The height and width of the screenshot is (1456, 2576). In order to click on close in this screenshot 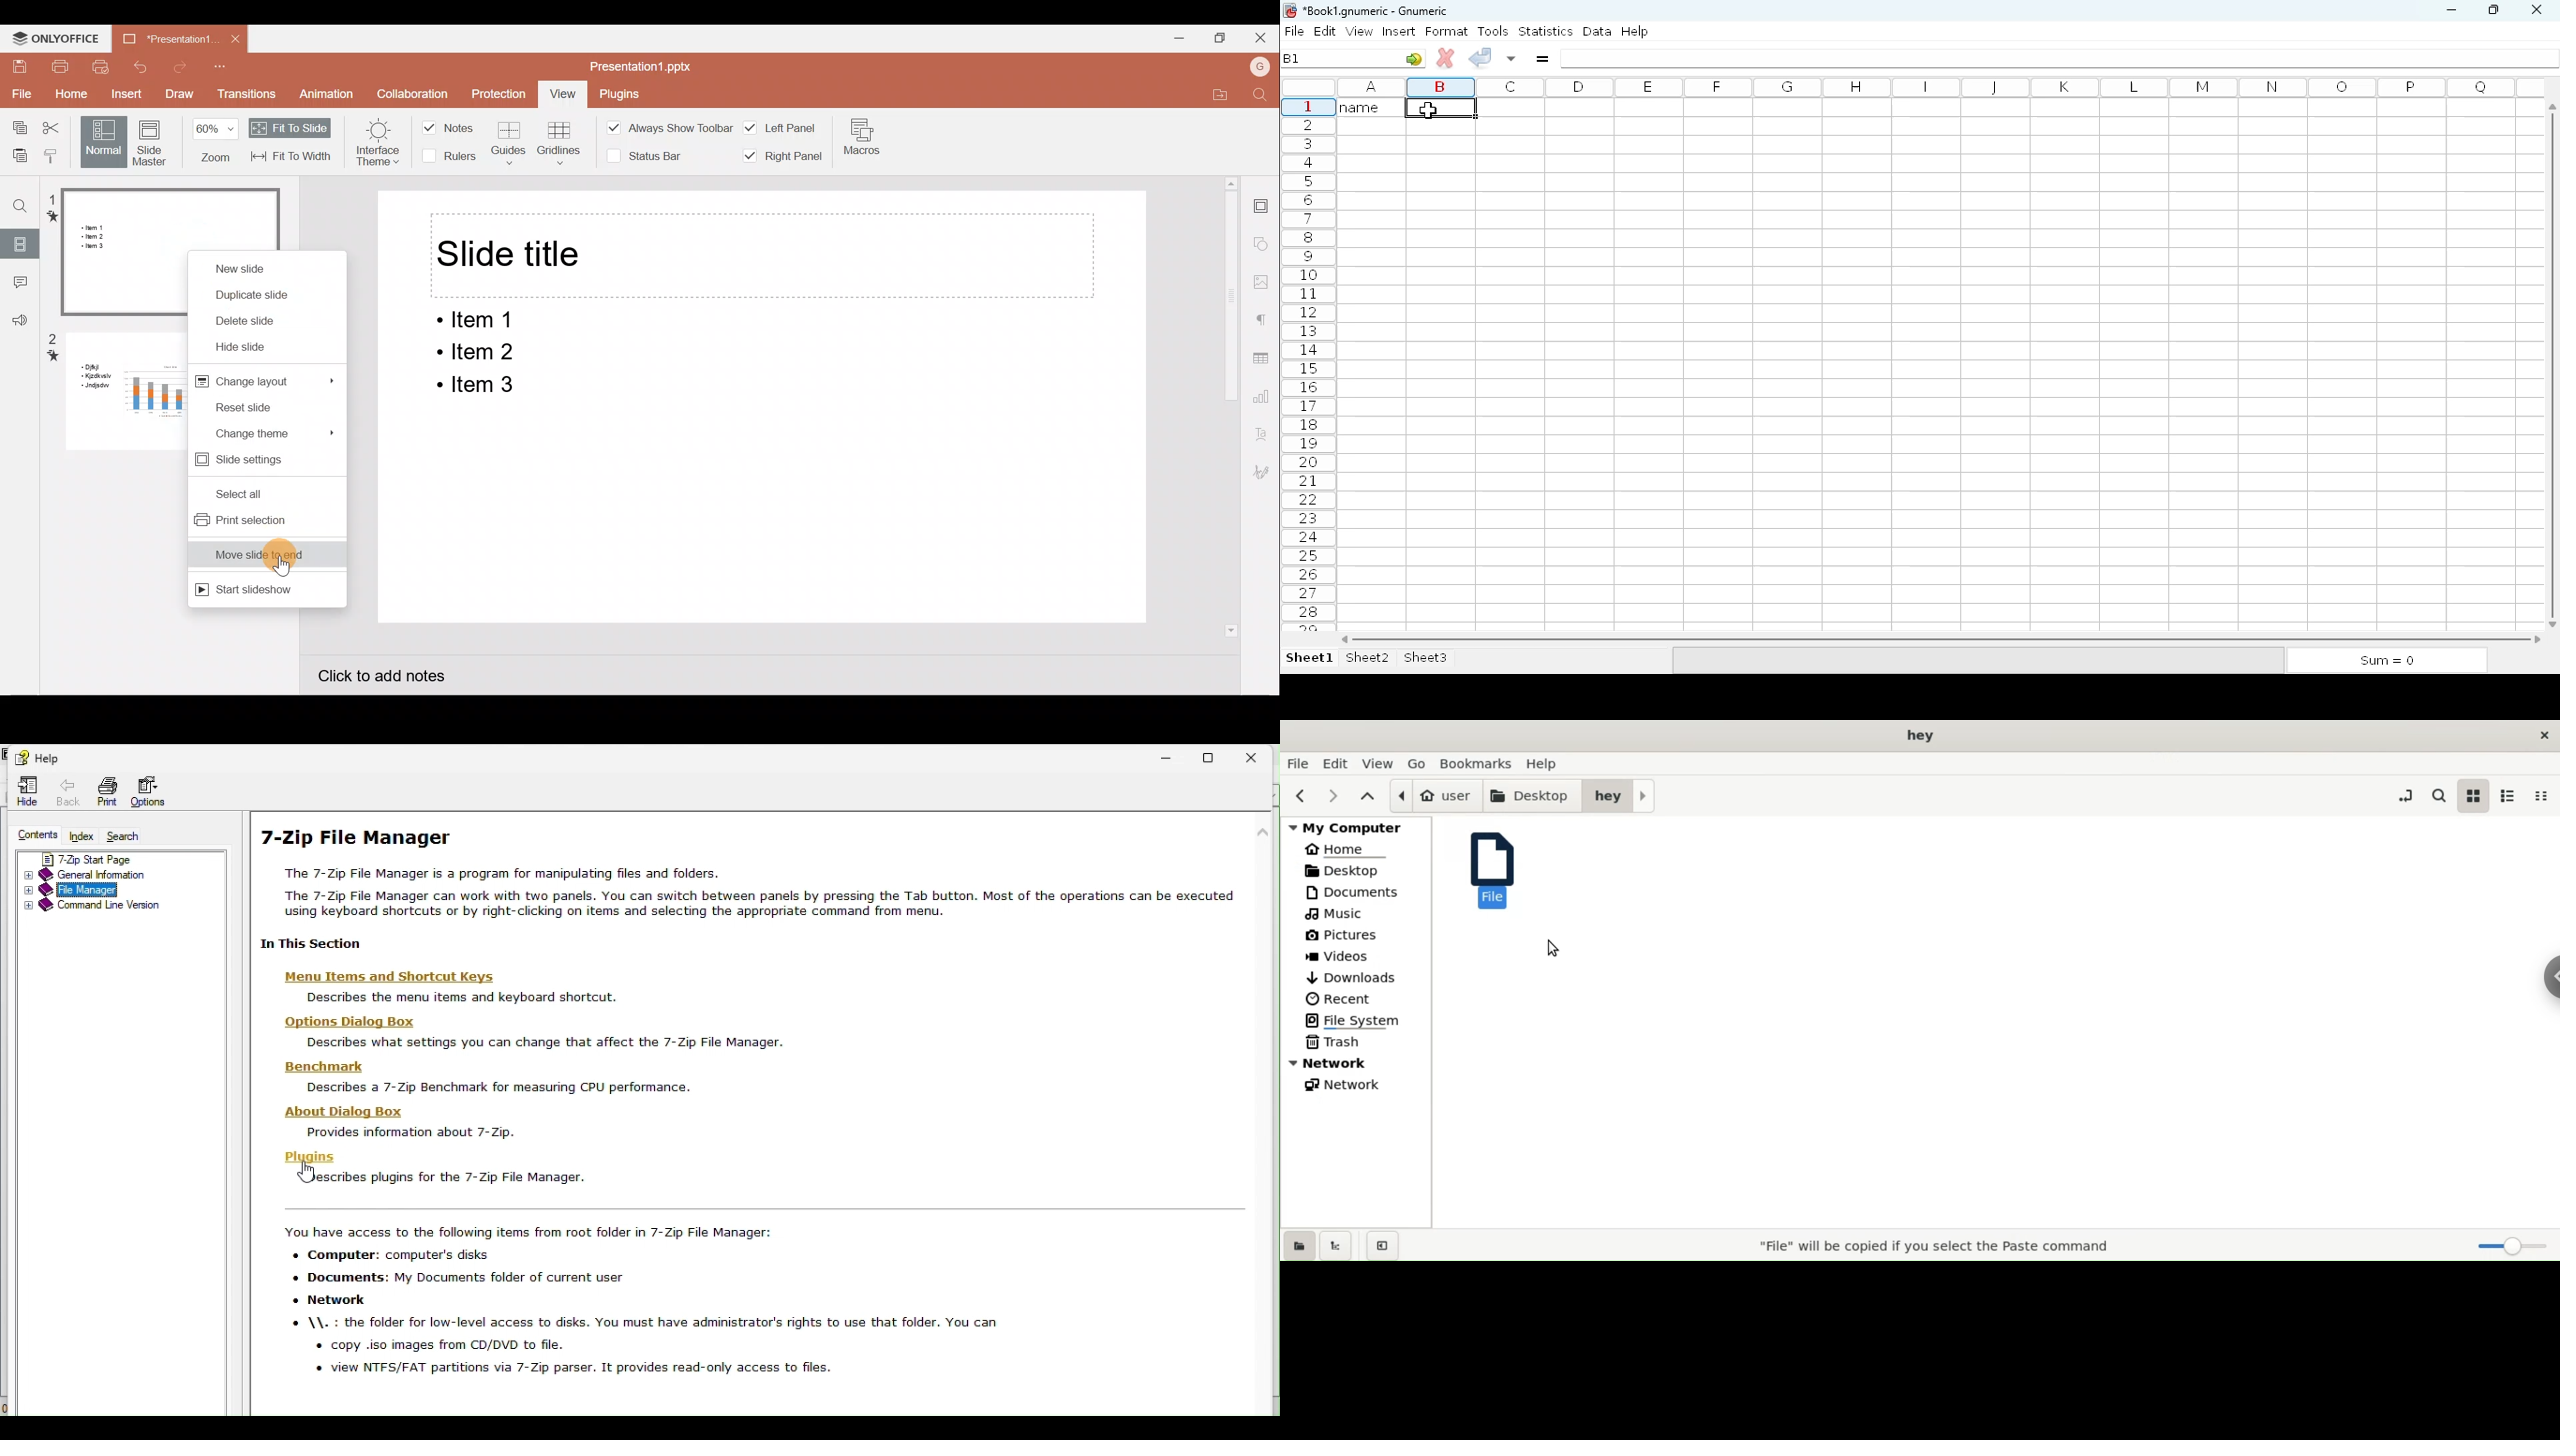, I will do `click(2536, 10)`.